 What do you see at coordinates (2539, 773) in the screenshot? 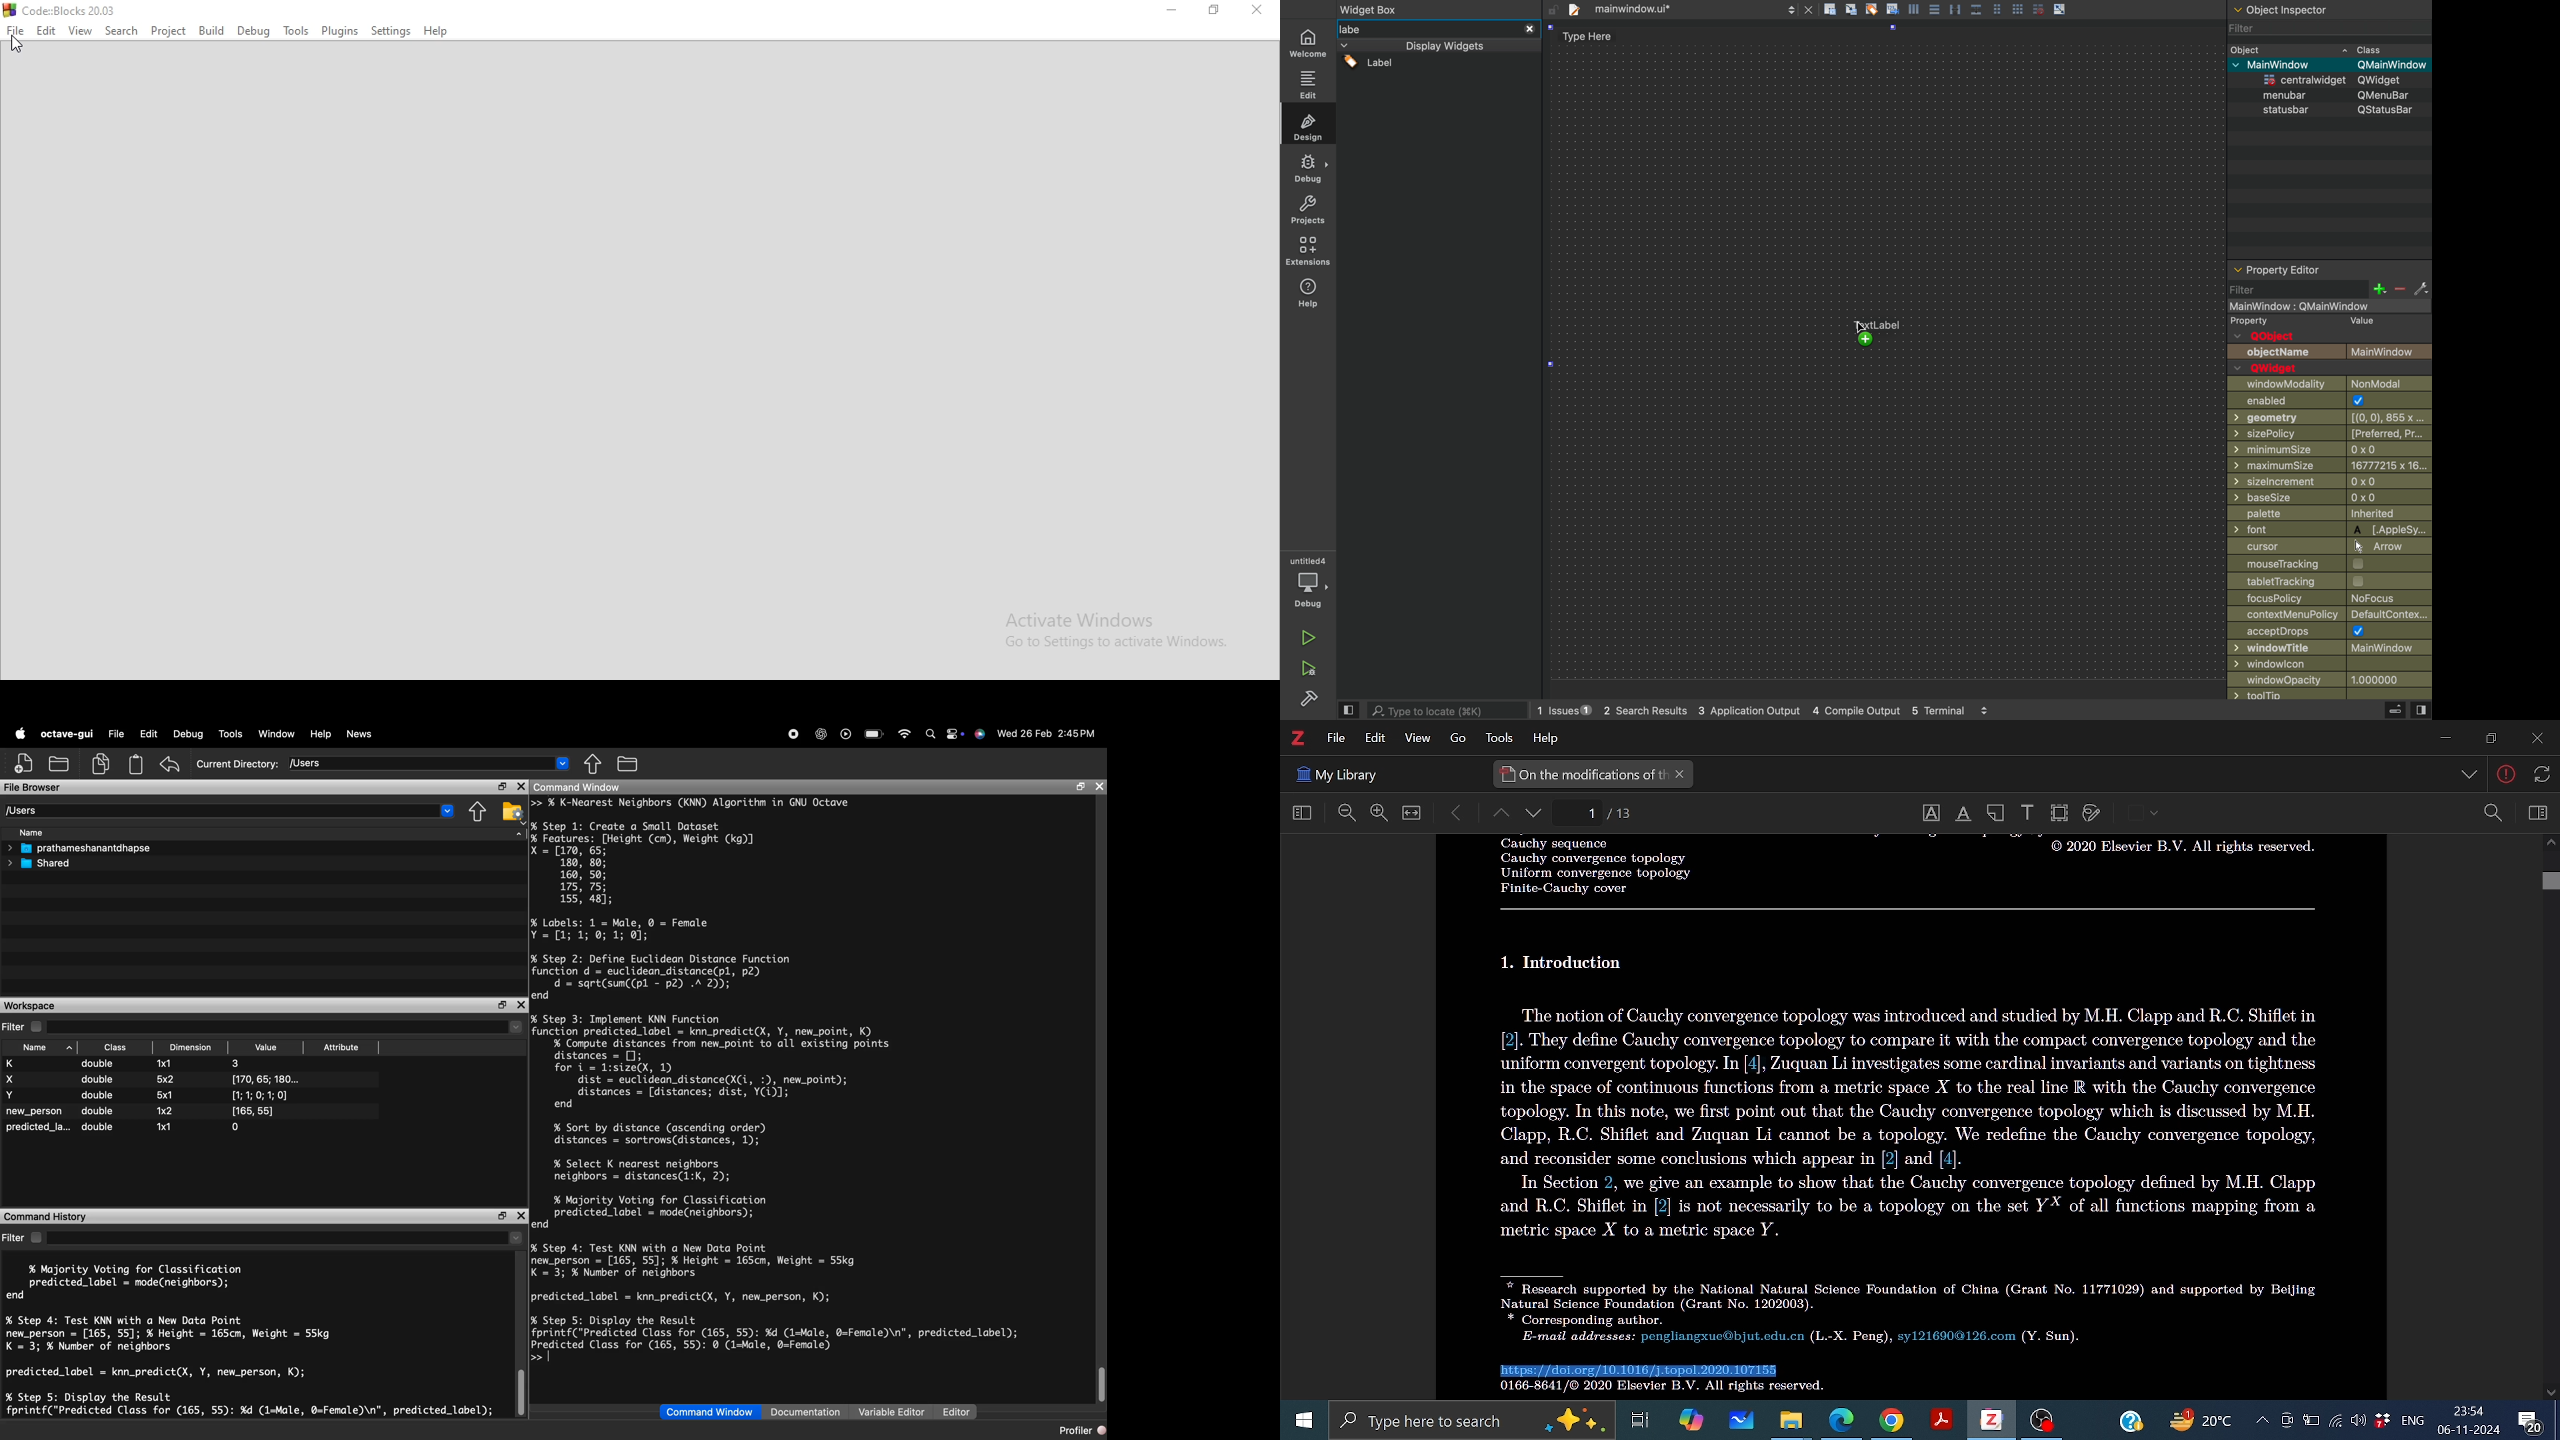
I see `` at bounding box center [2539, 773].